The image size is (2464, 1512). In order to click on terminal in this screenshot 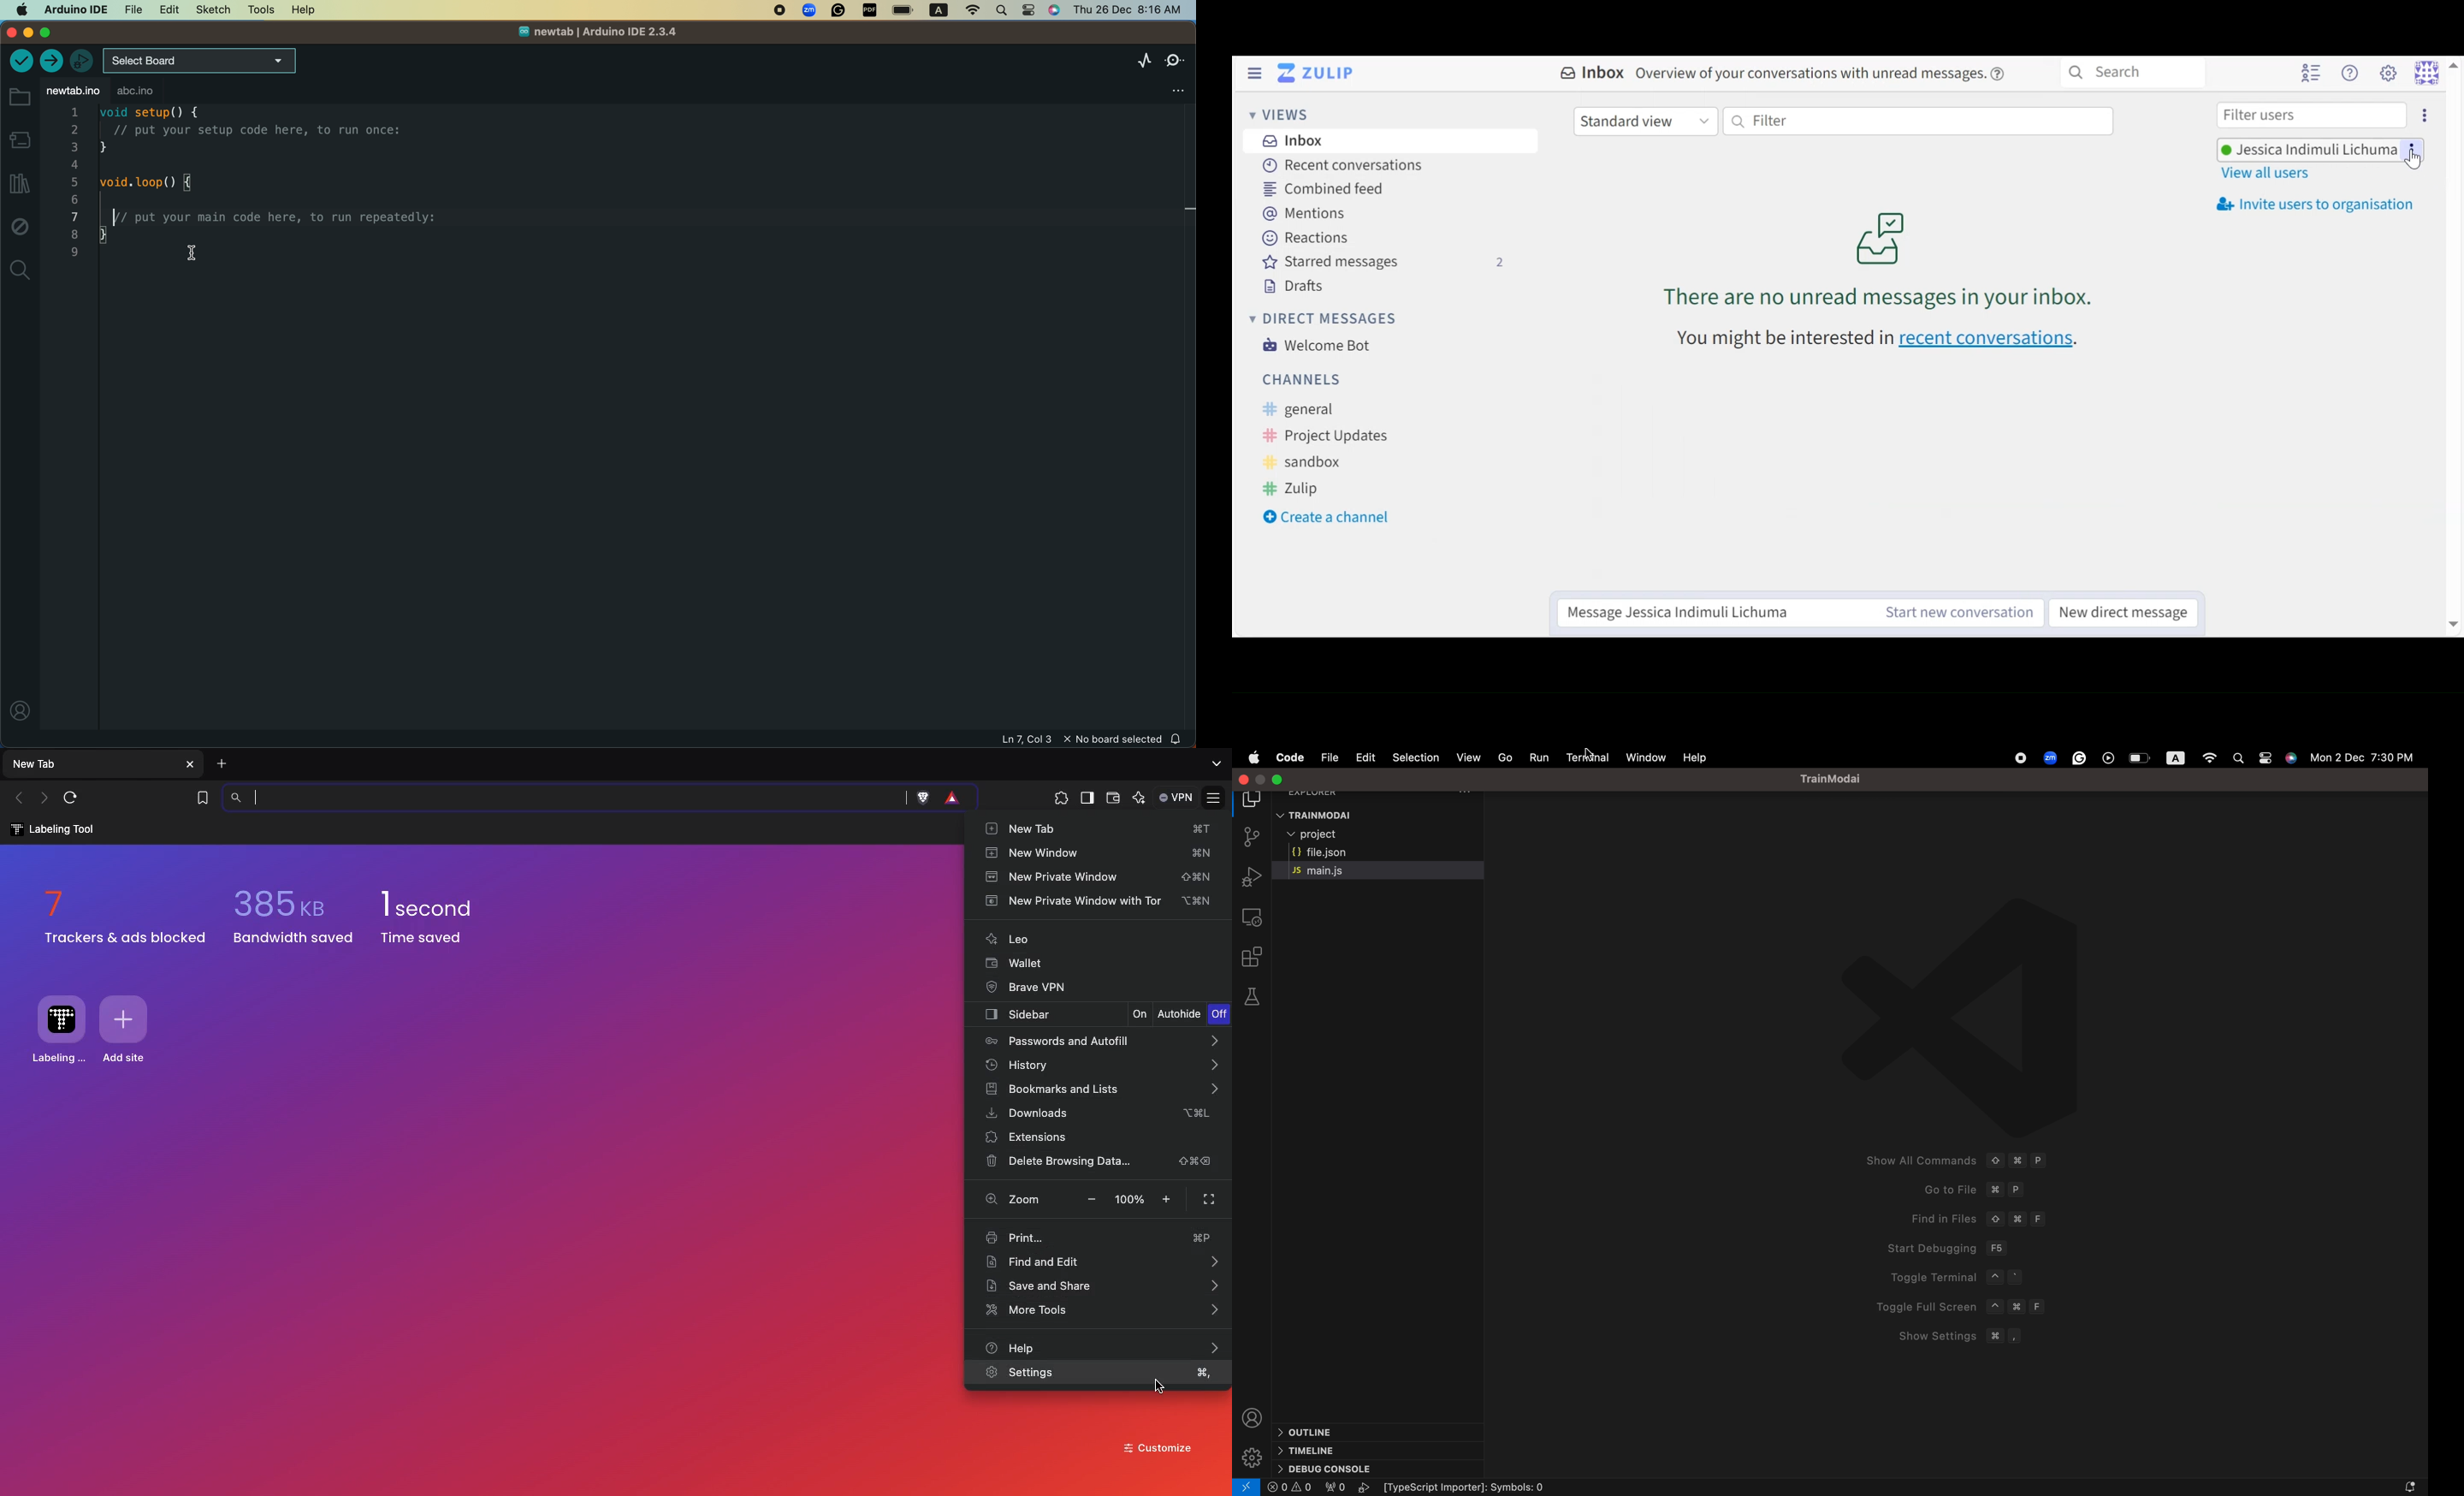, I will do `click(1590, 759)`.